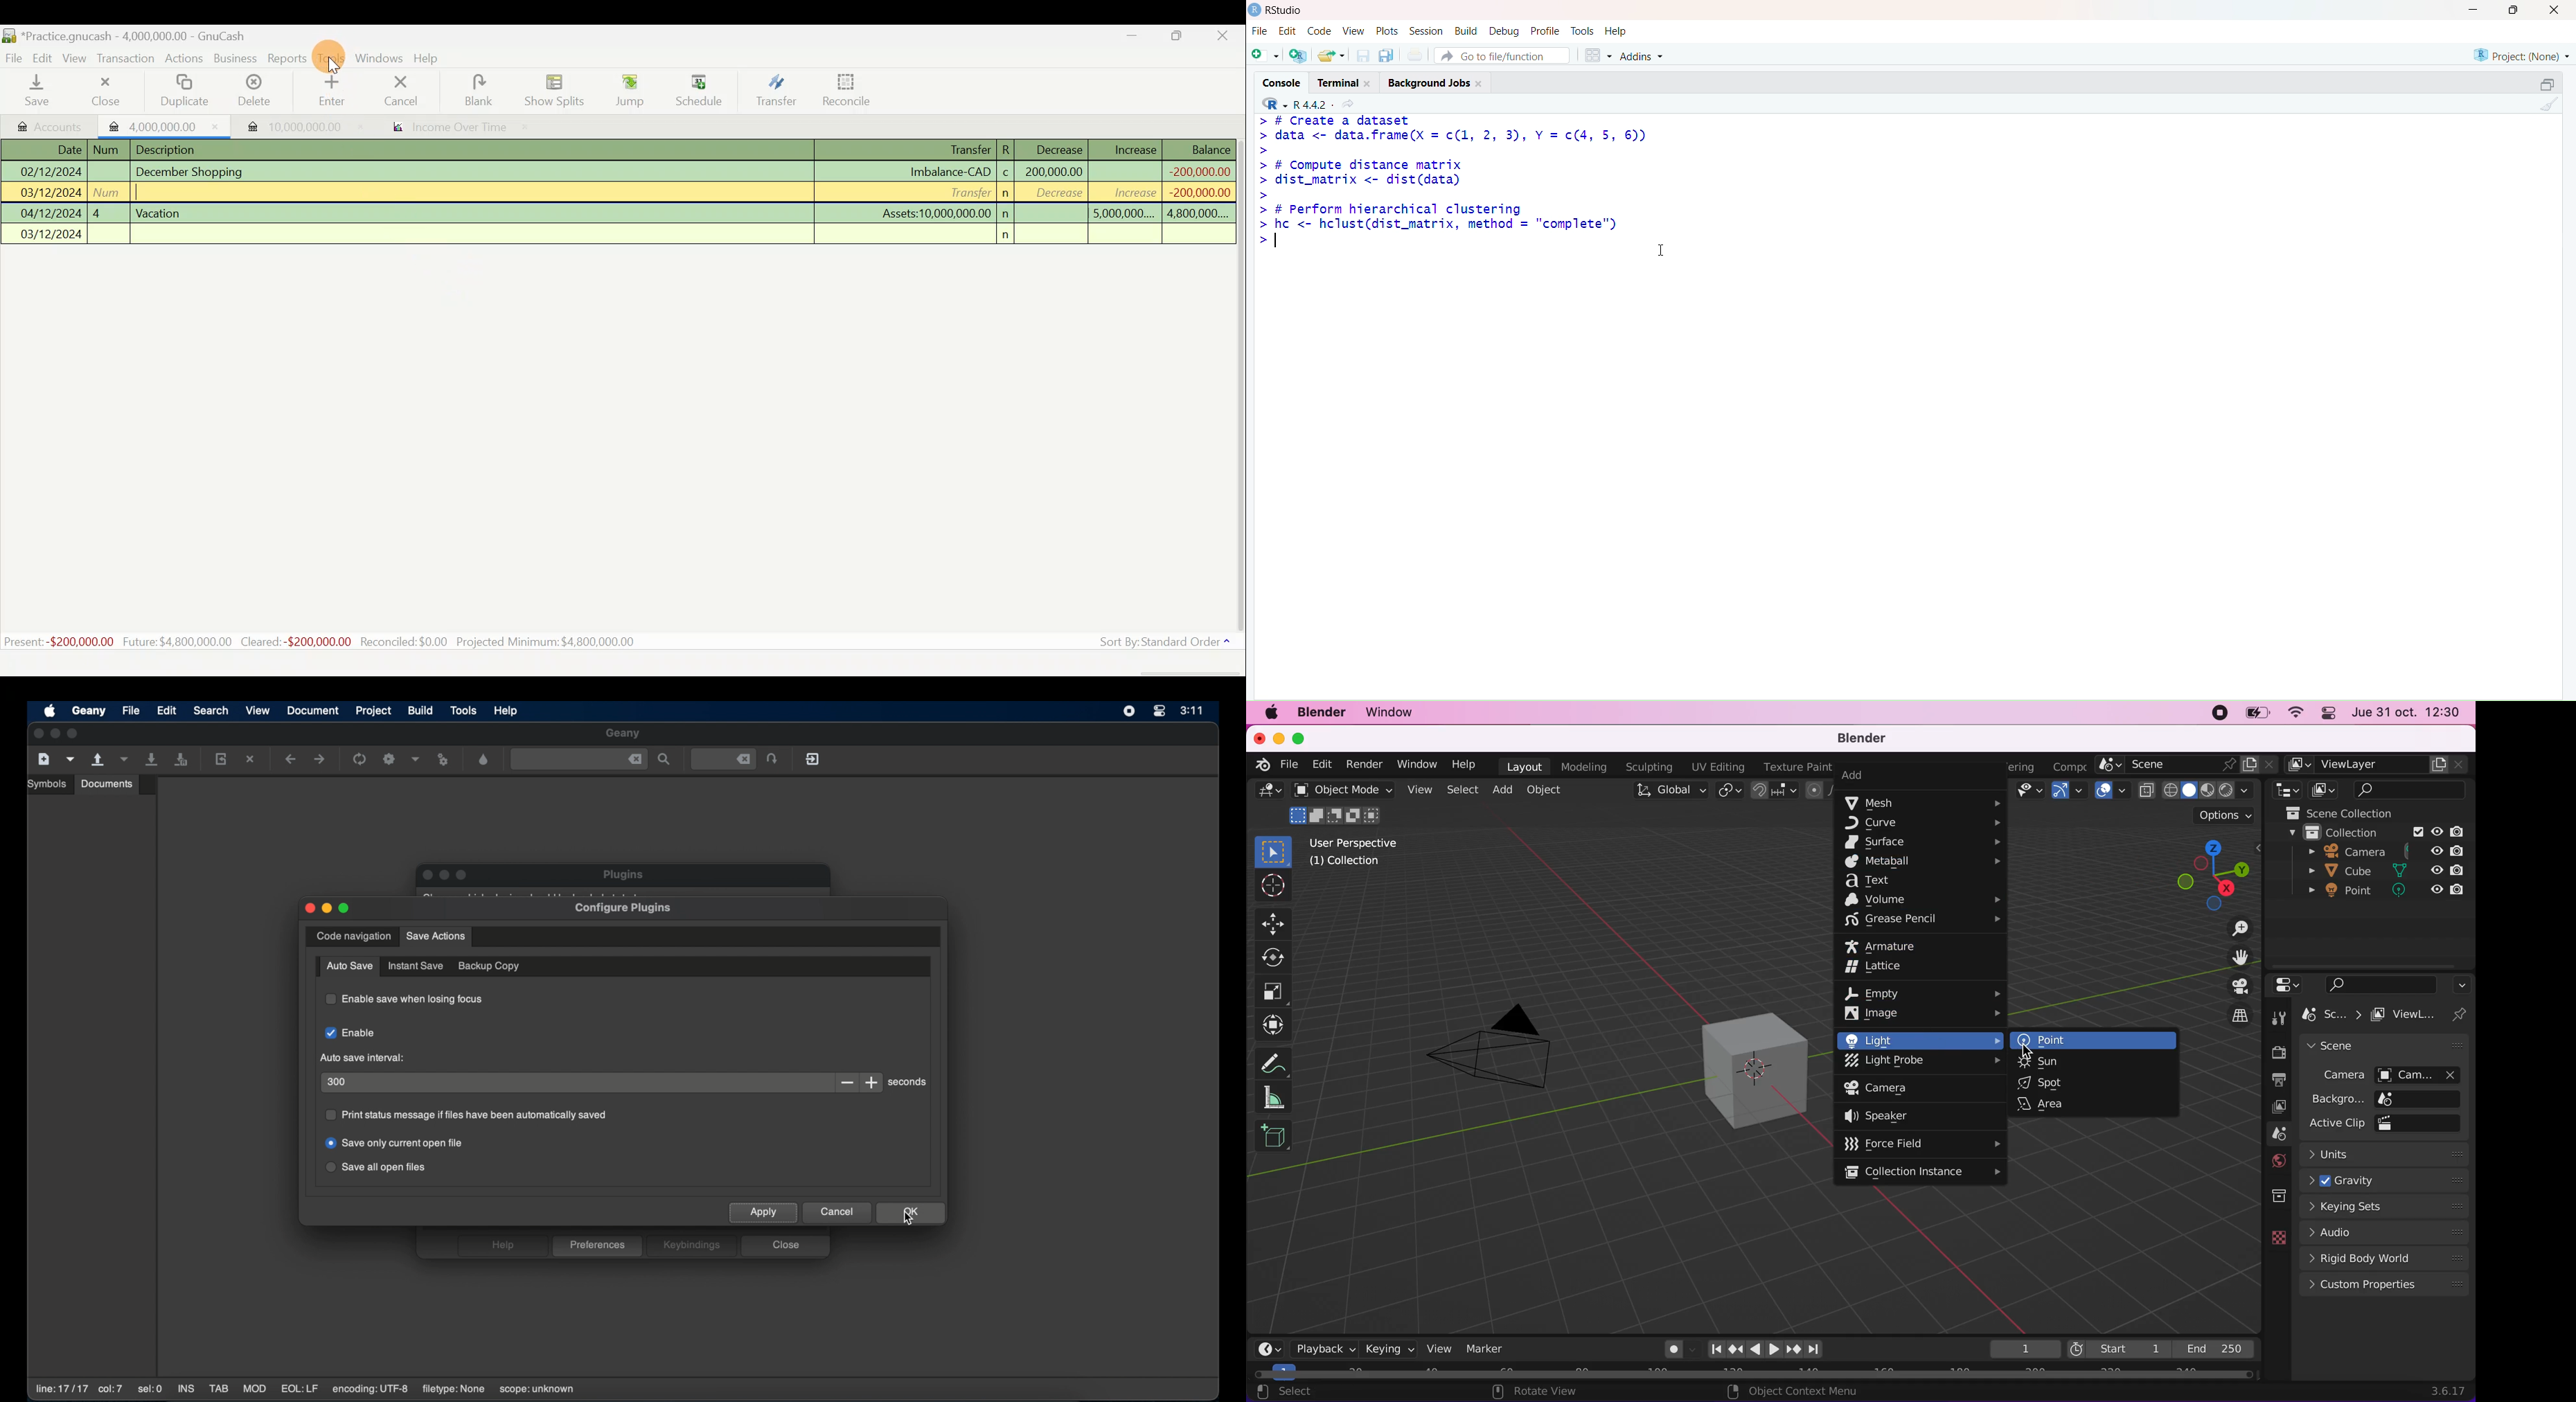 This screenshot has width=2576, height=1428. I want to click on Close, so click(2554, 14).